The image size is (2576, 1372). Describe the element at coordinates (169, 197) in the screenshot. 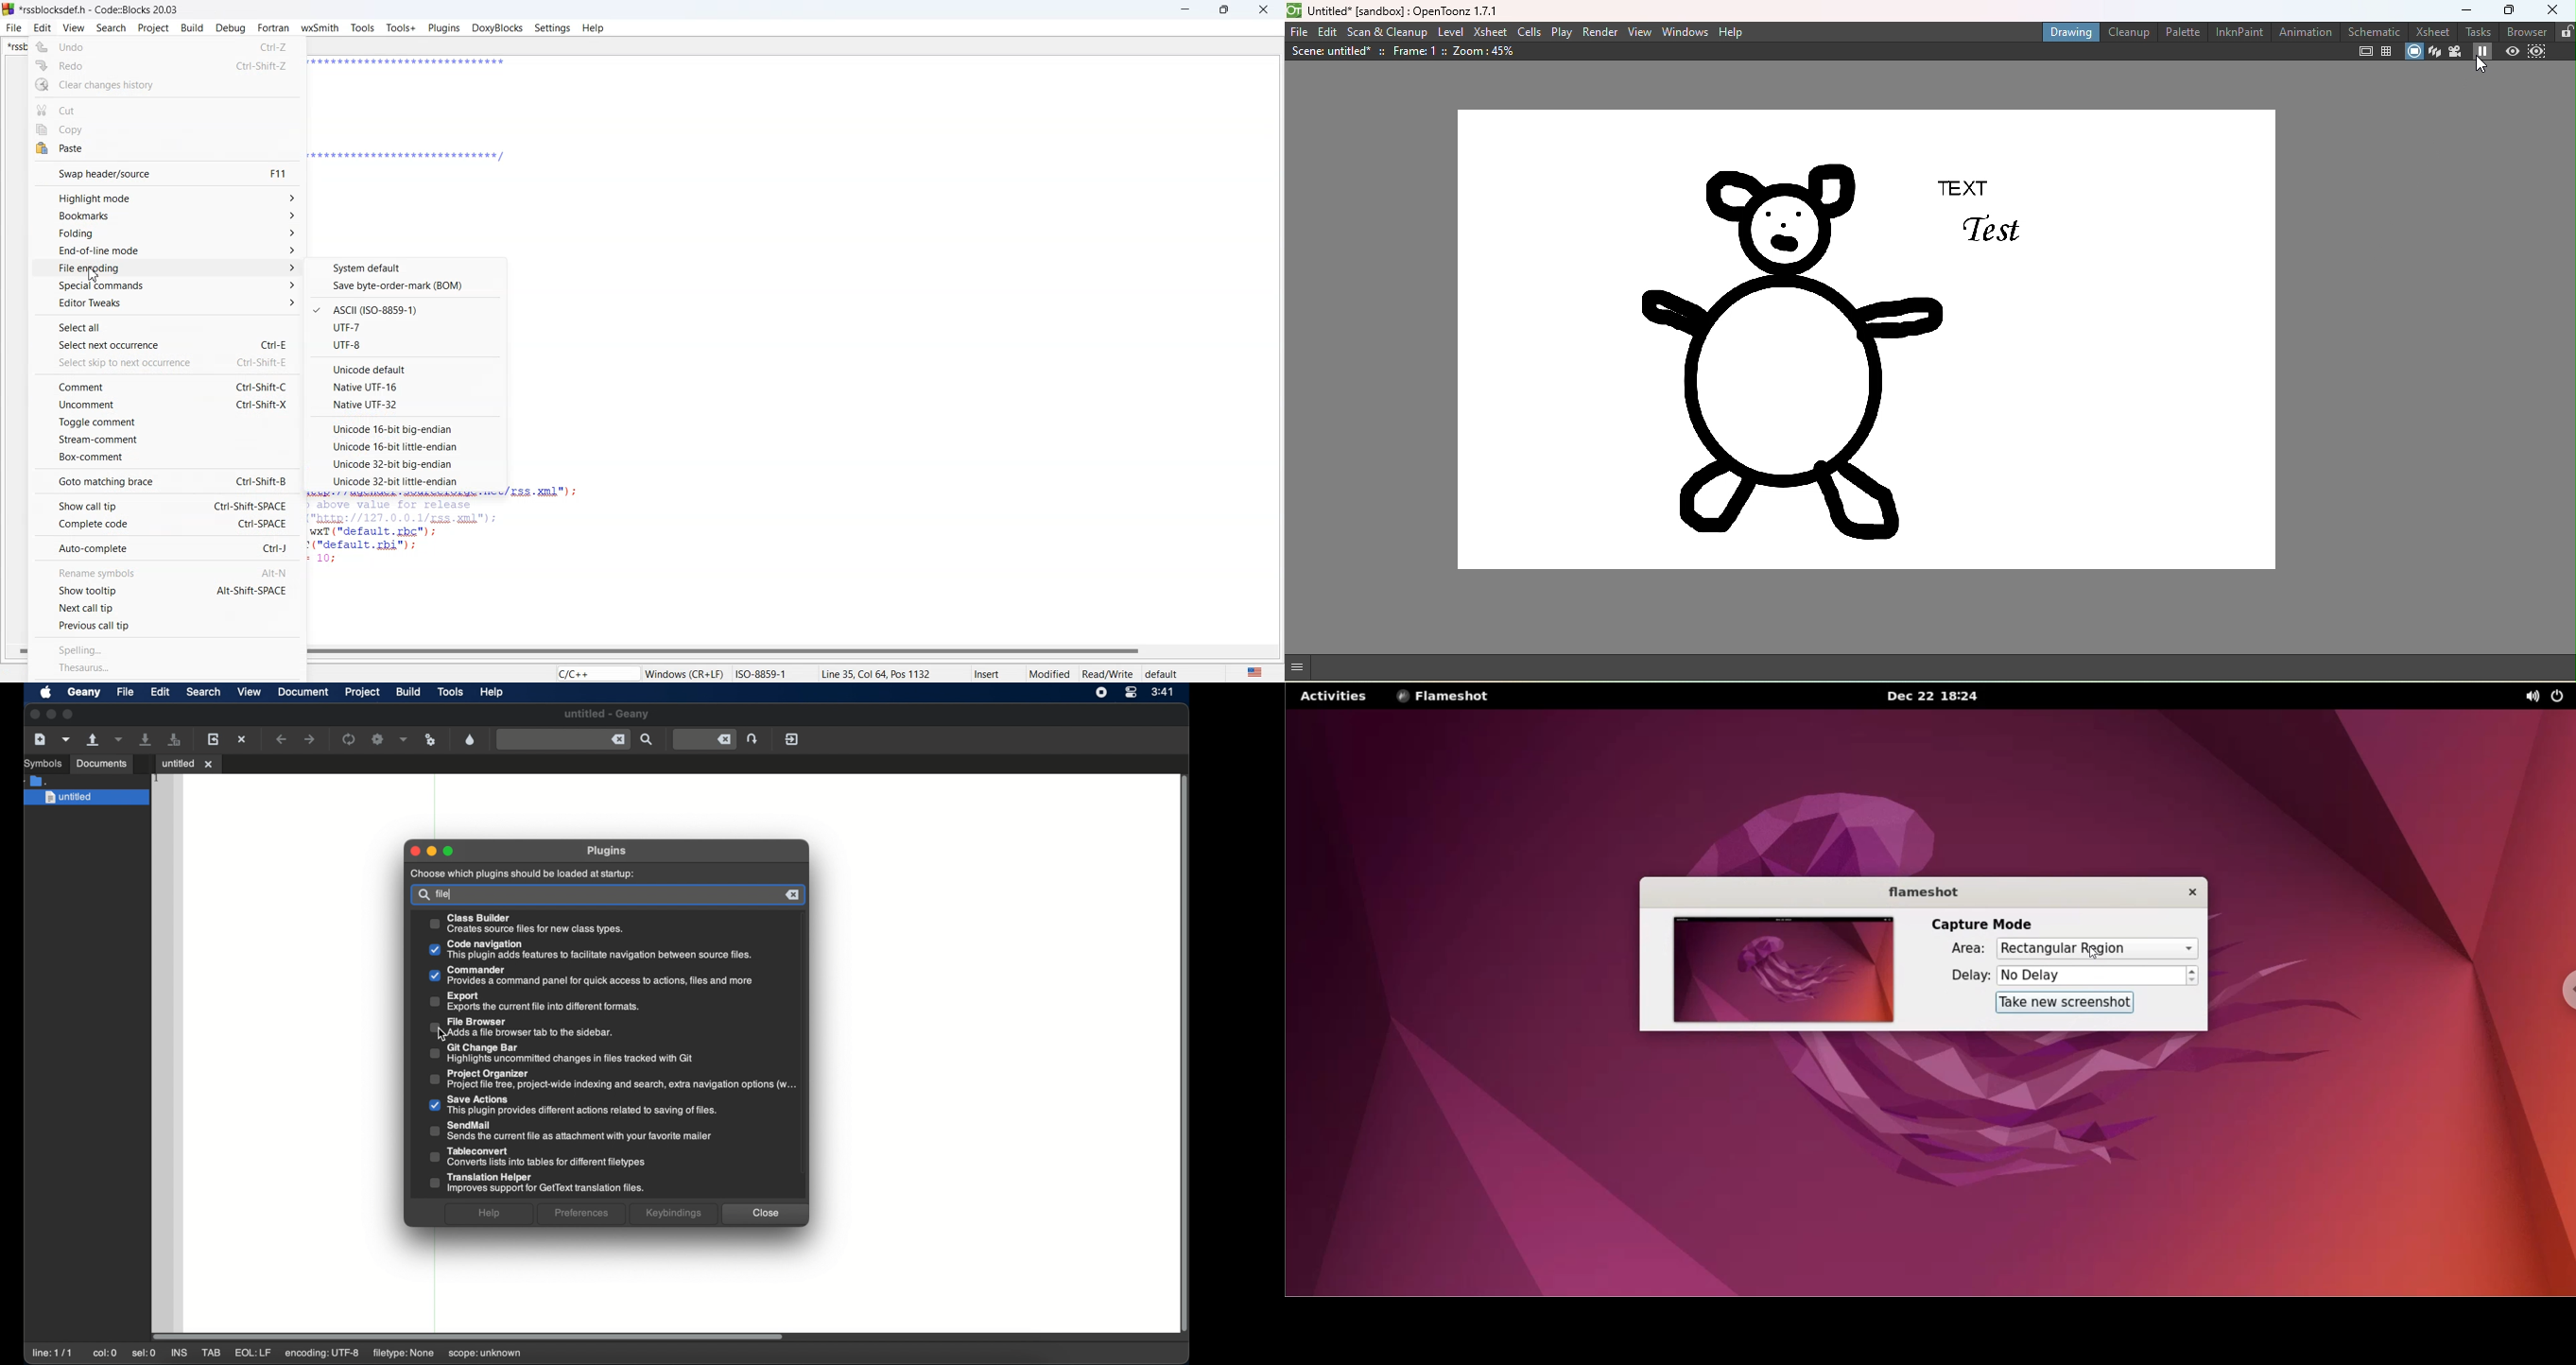

I see `Highlight mode` at that location.